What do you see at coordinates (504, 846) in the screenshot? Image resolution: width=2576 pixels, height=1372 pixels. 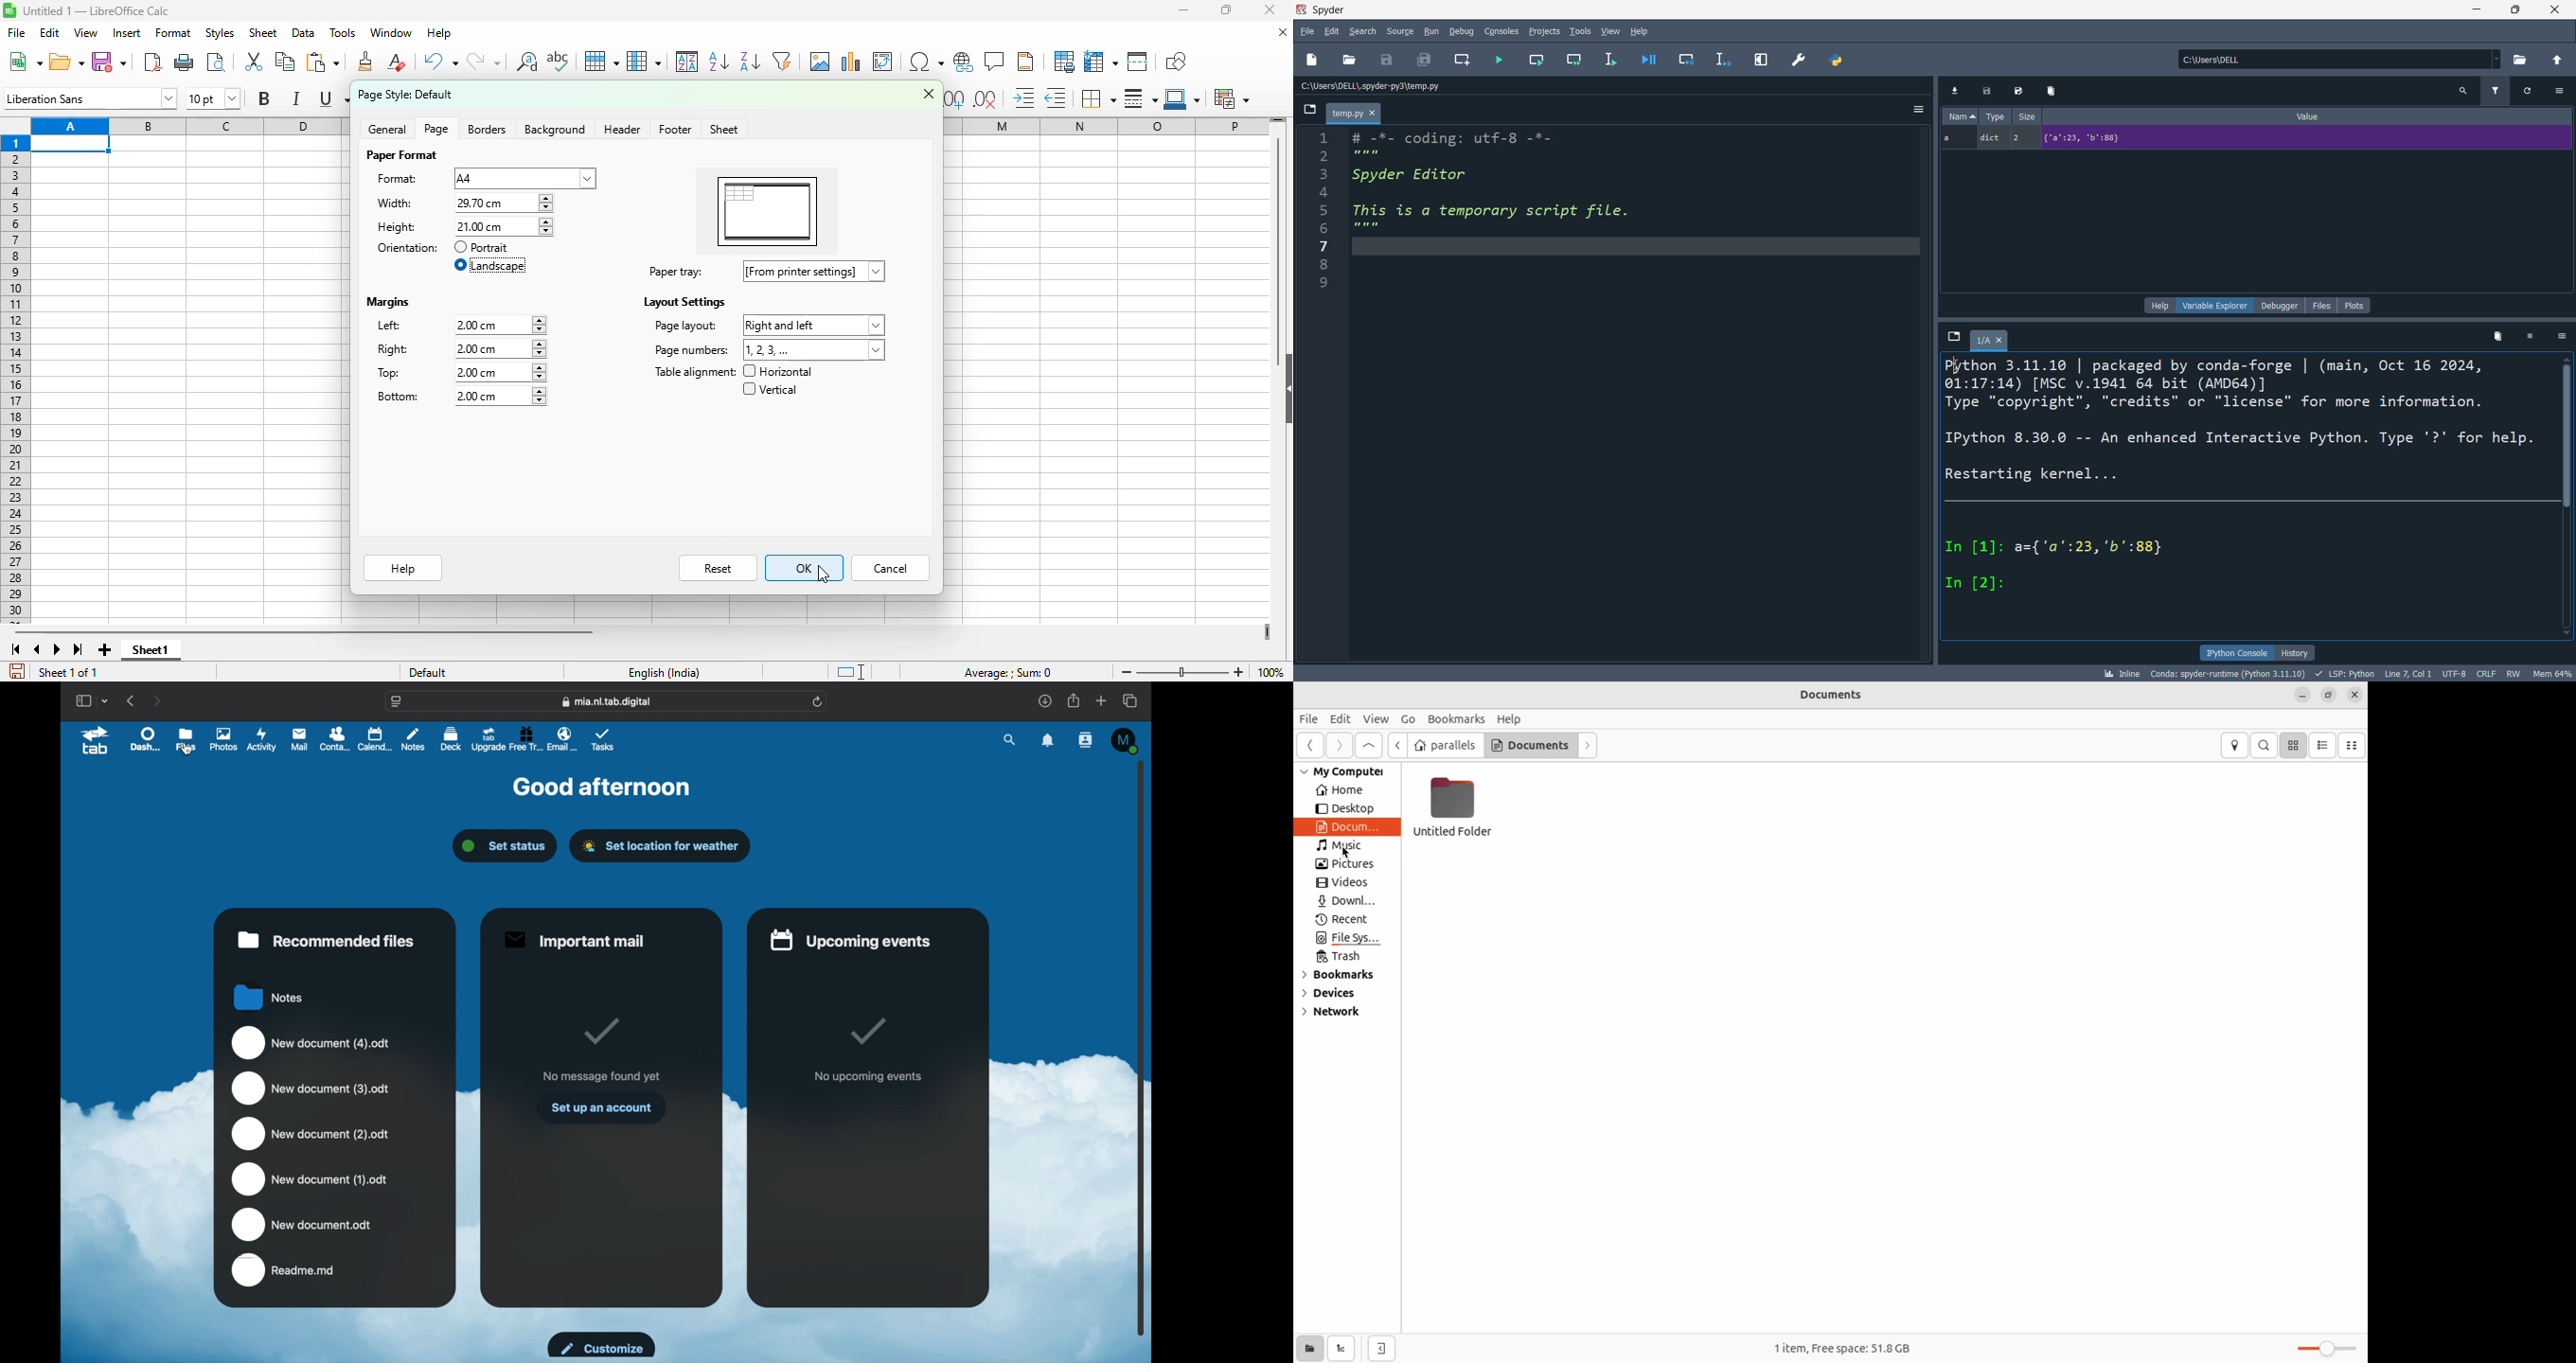 I see `set status` at bounding box center [504, 846].